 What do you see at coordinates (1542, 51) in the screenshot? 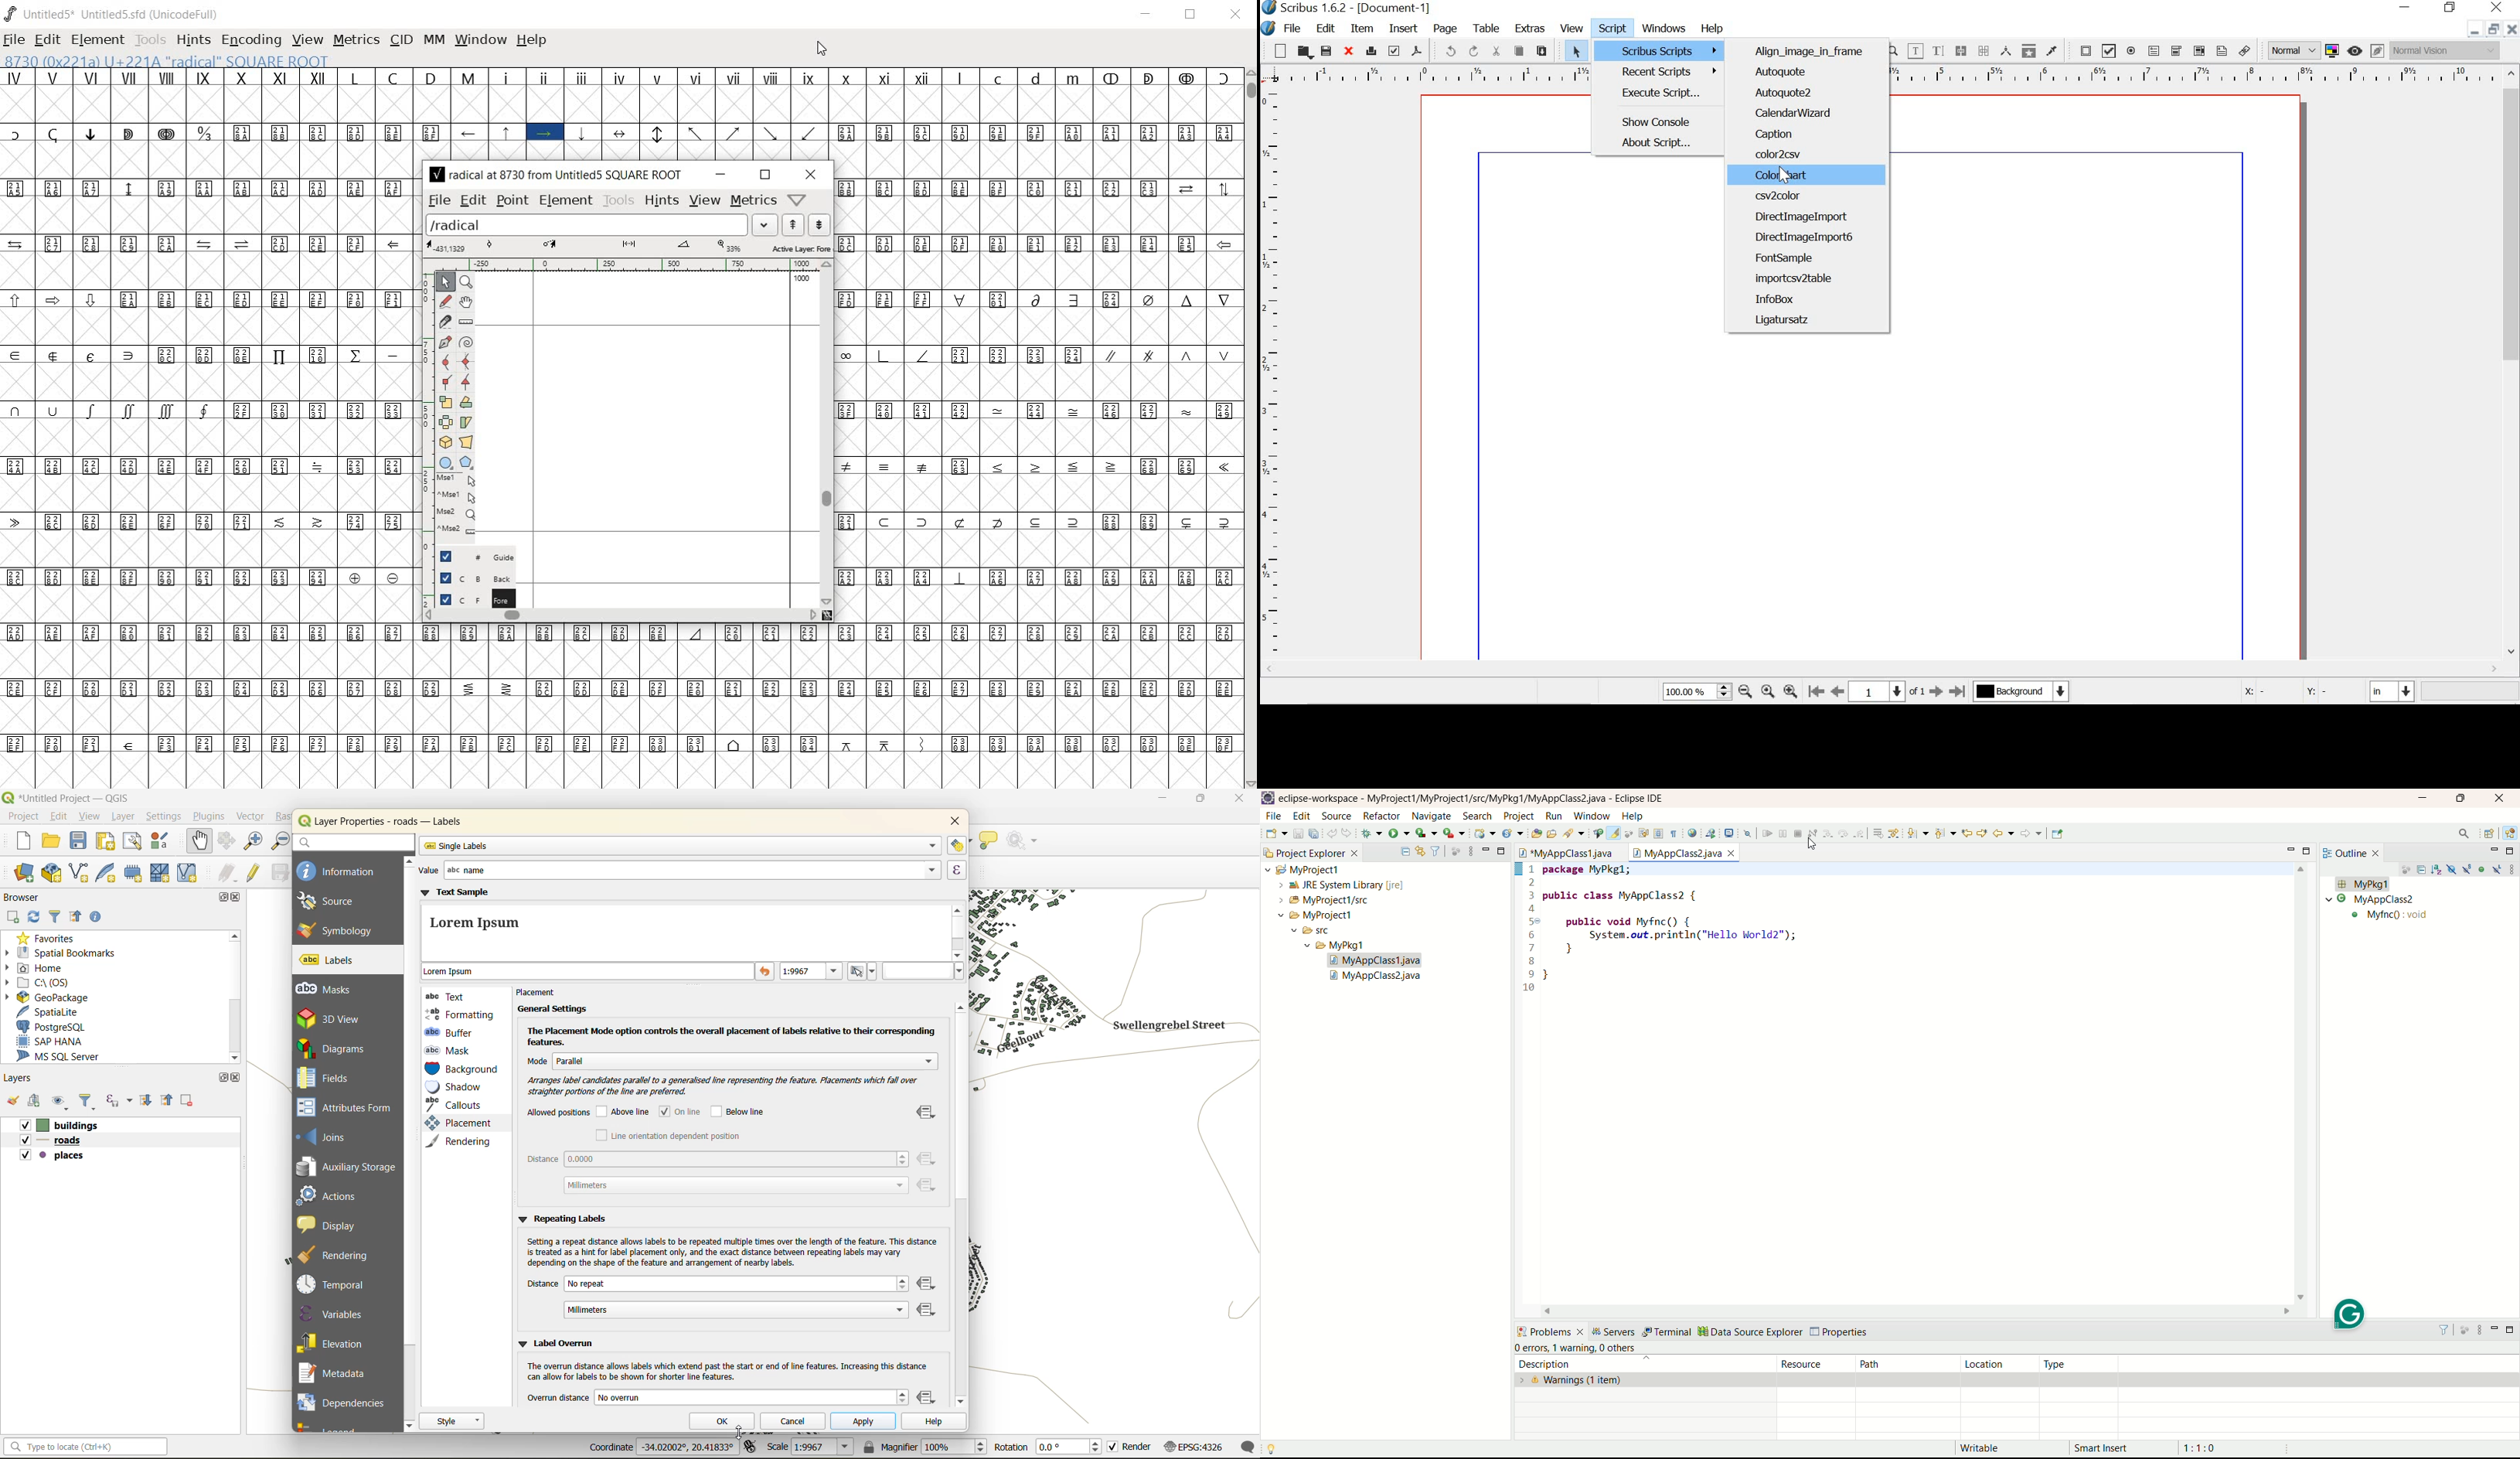
I see `paste` at bounding box center [1542, 51].